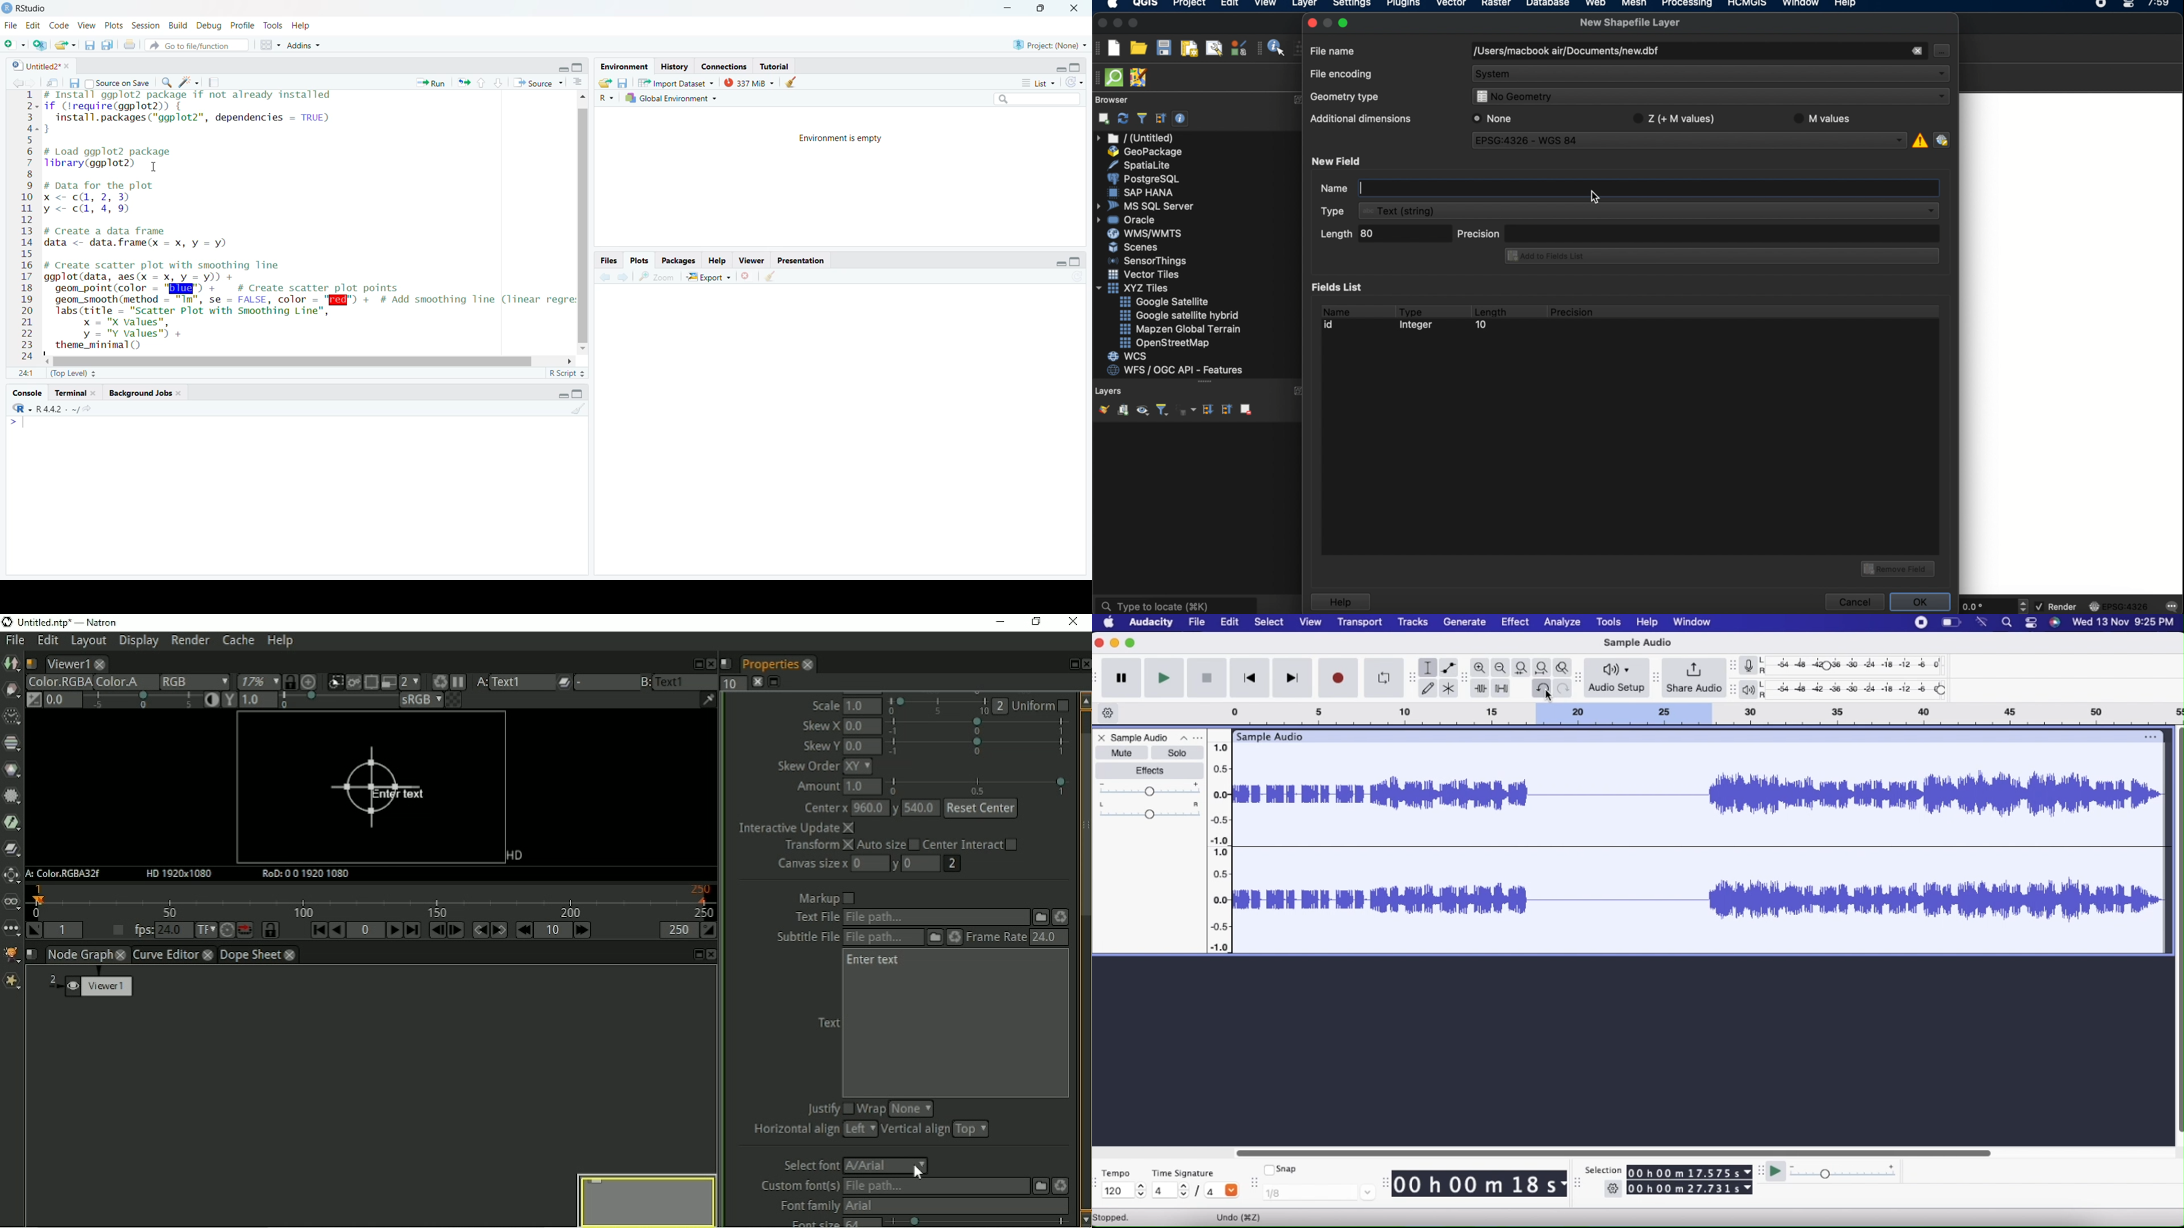 This screenshot has height=1232, width=2184. I want to click on Tracks, so click(1413, 623).